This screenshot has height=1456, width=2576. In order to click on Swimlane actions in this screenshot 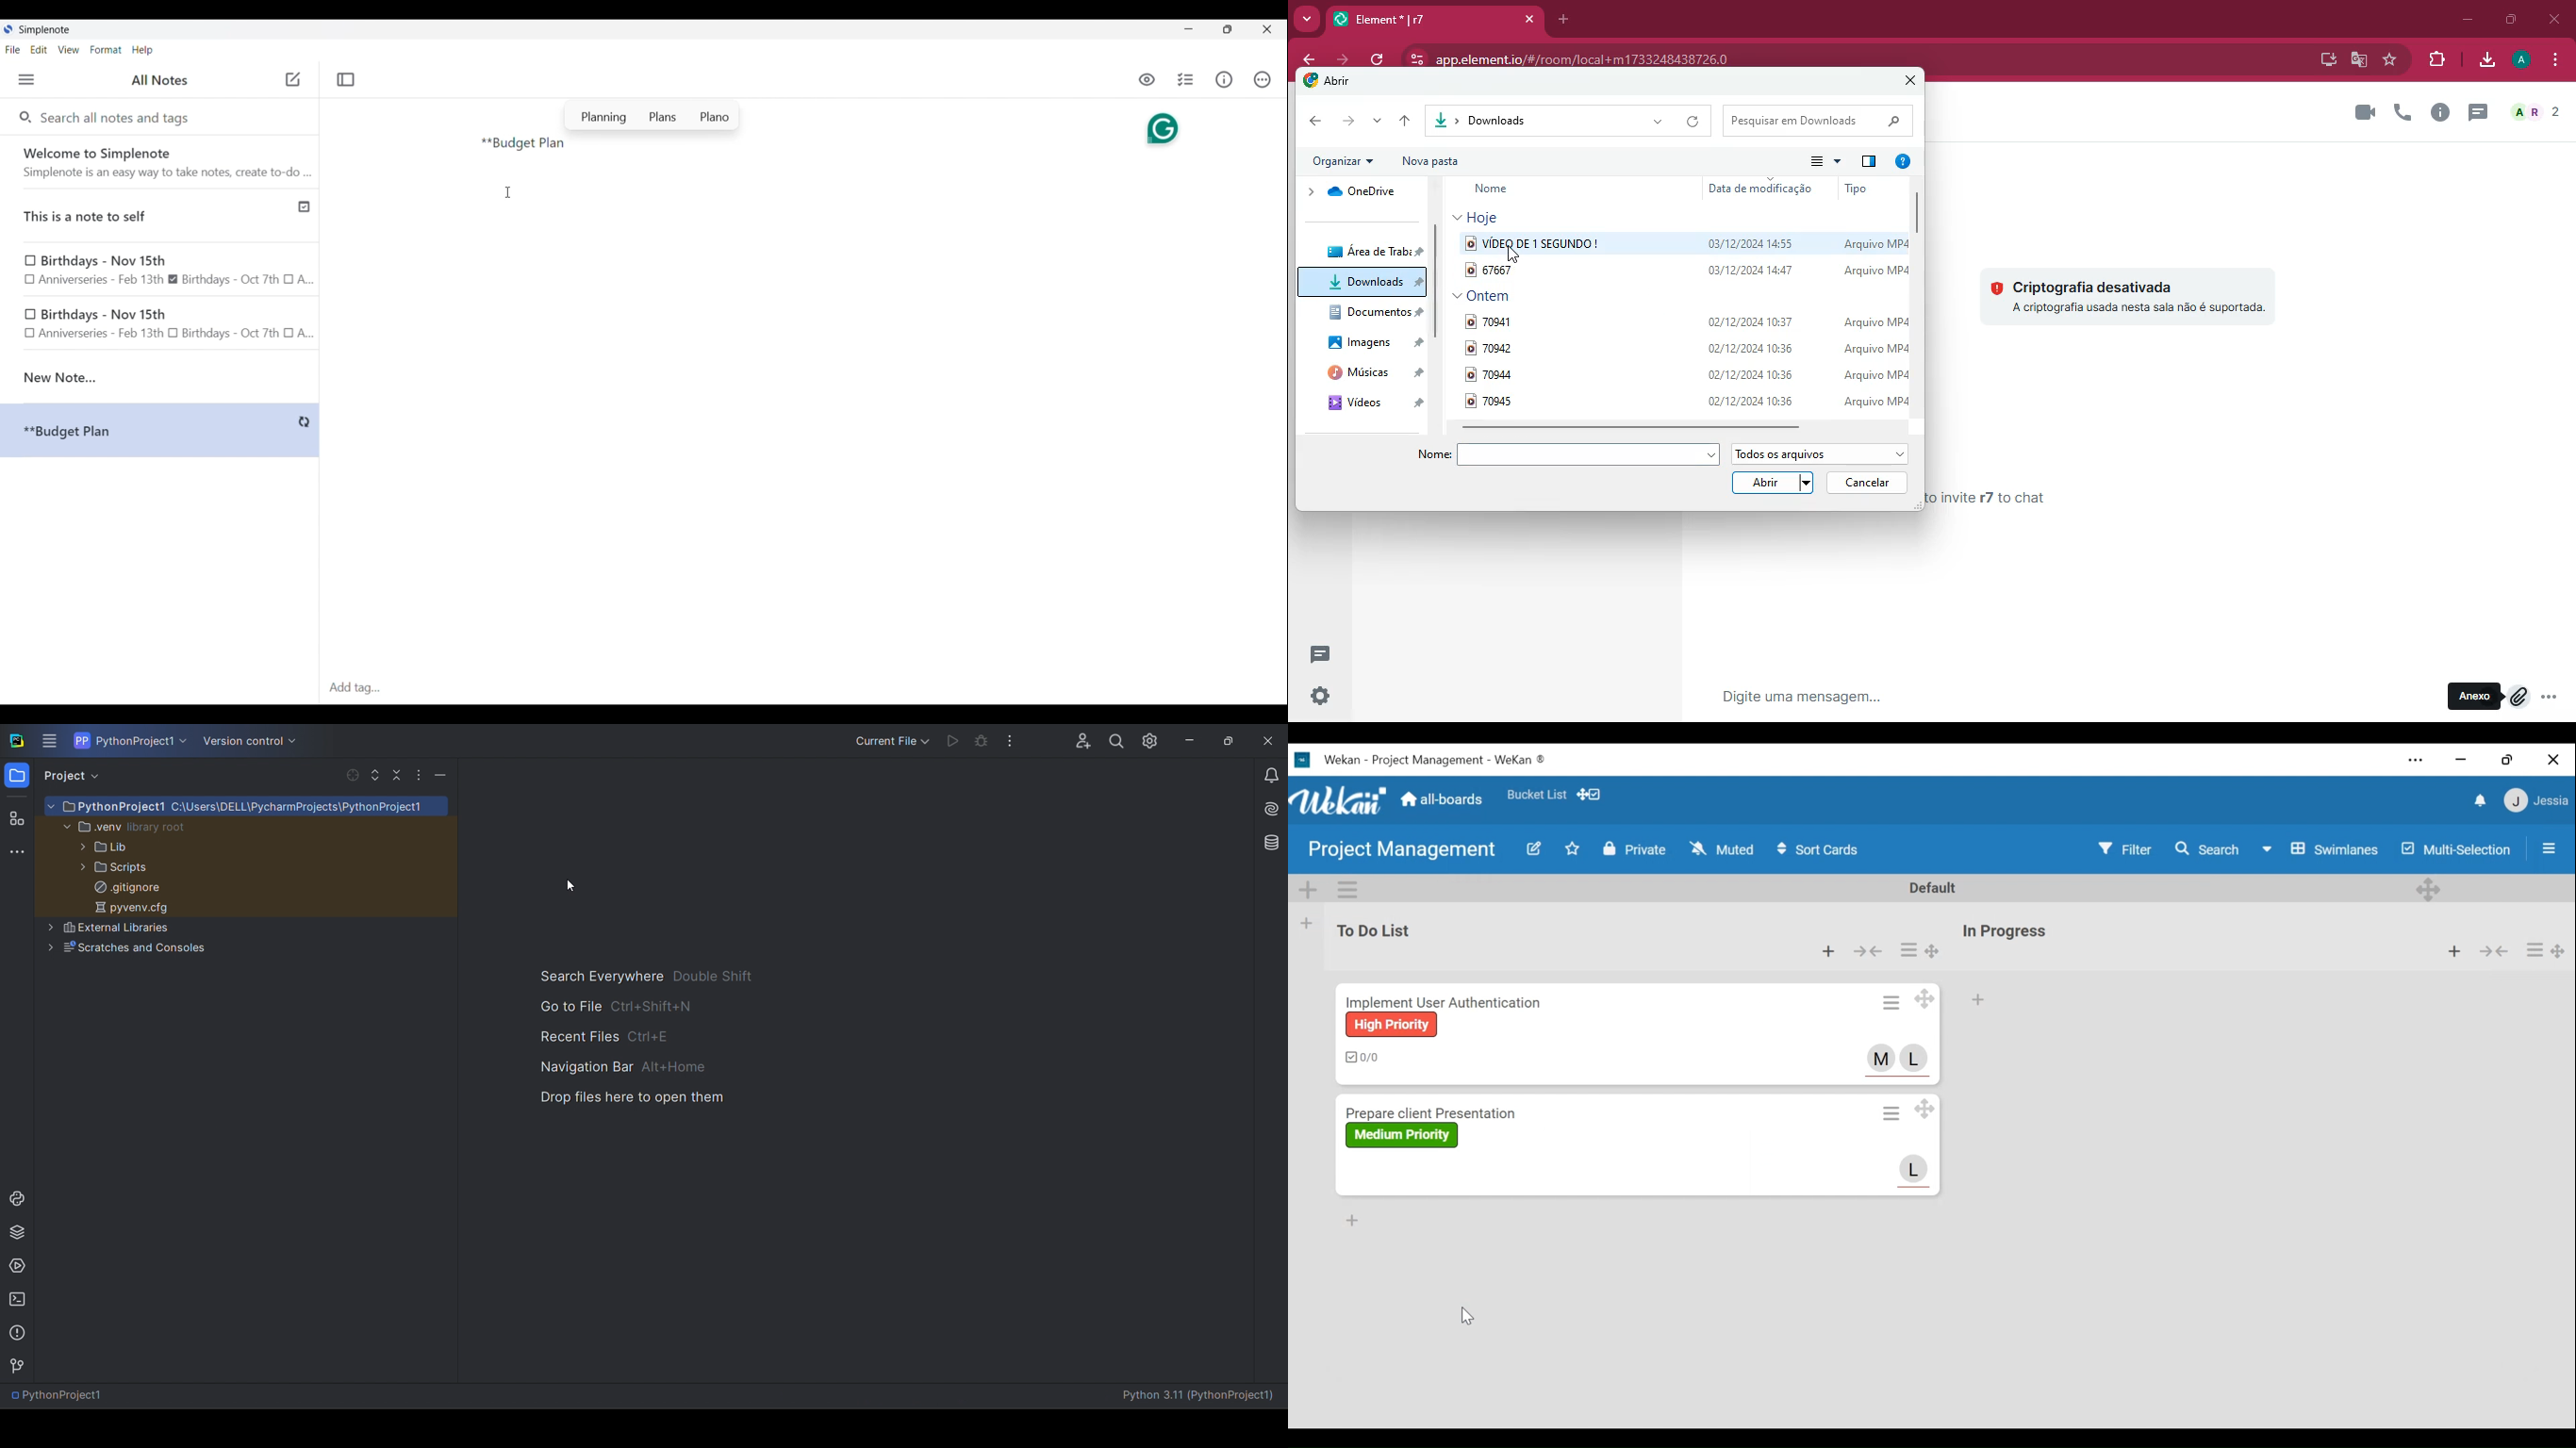, I will do `click(1349, 888)`.